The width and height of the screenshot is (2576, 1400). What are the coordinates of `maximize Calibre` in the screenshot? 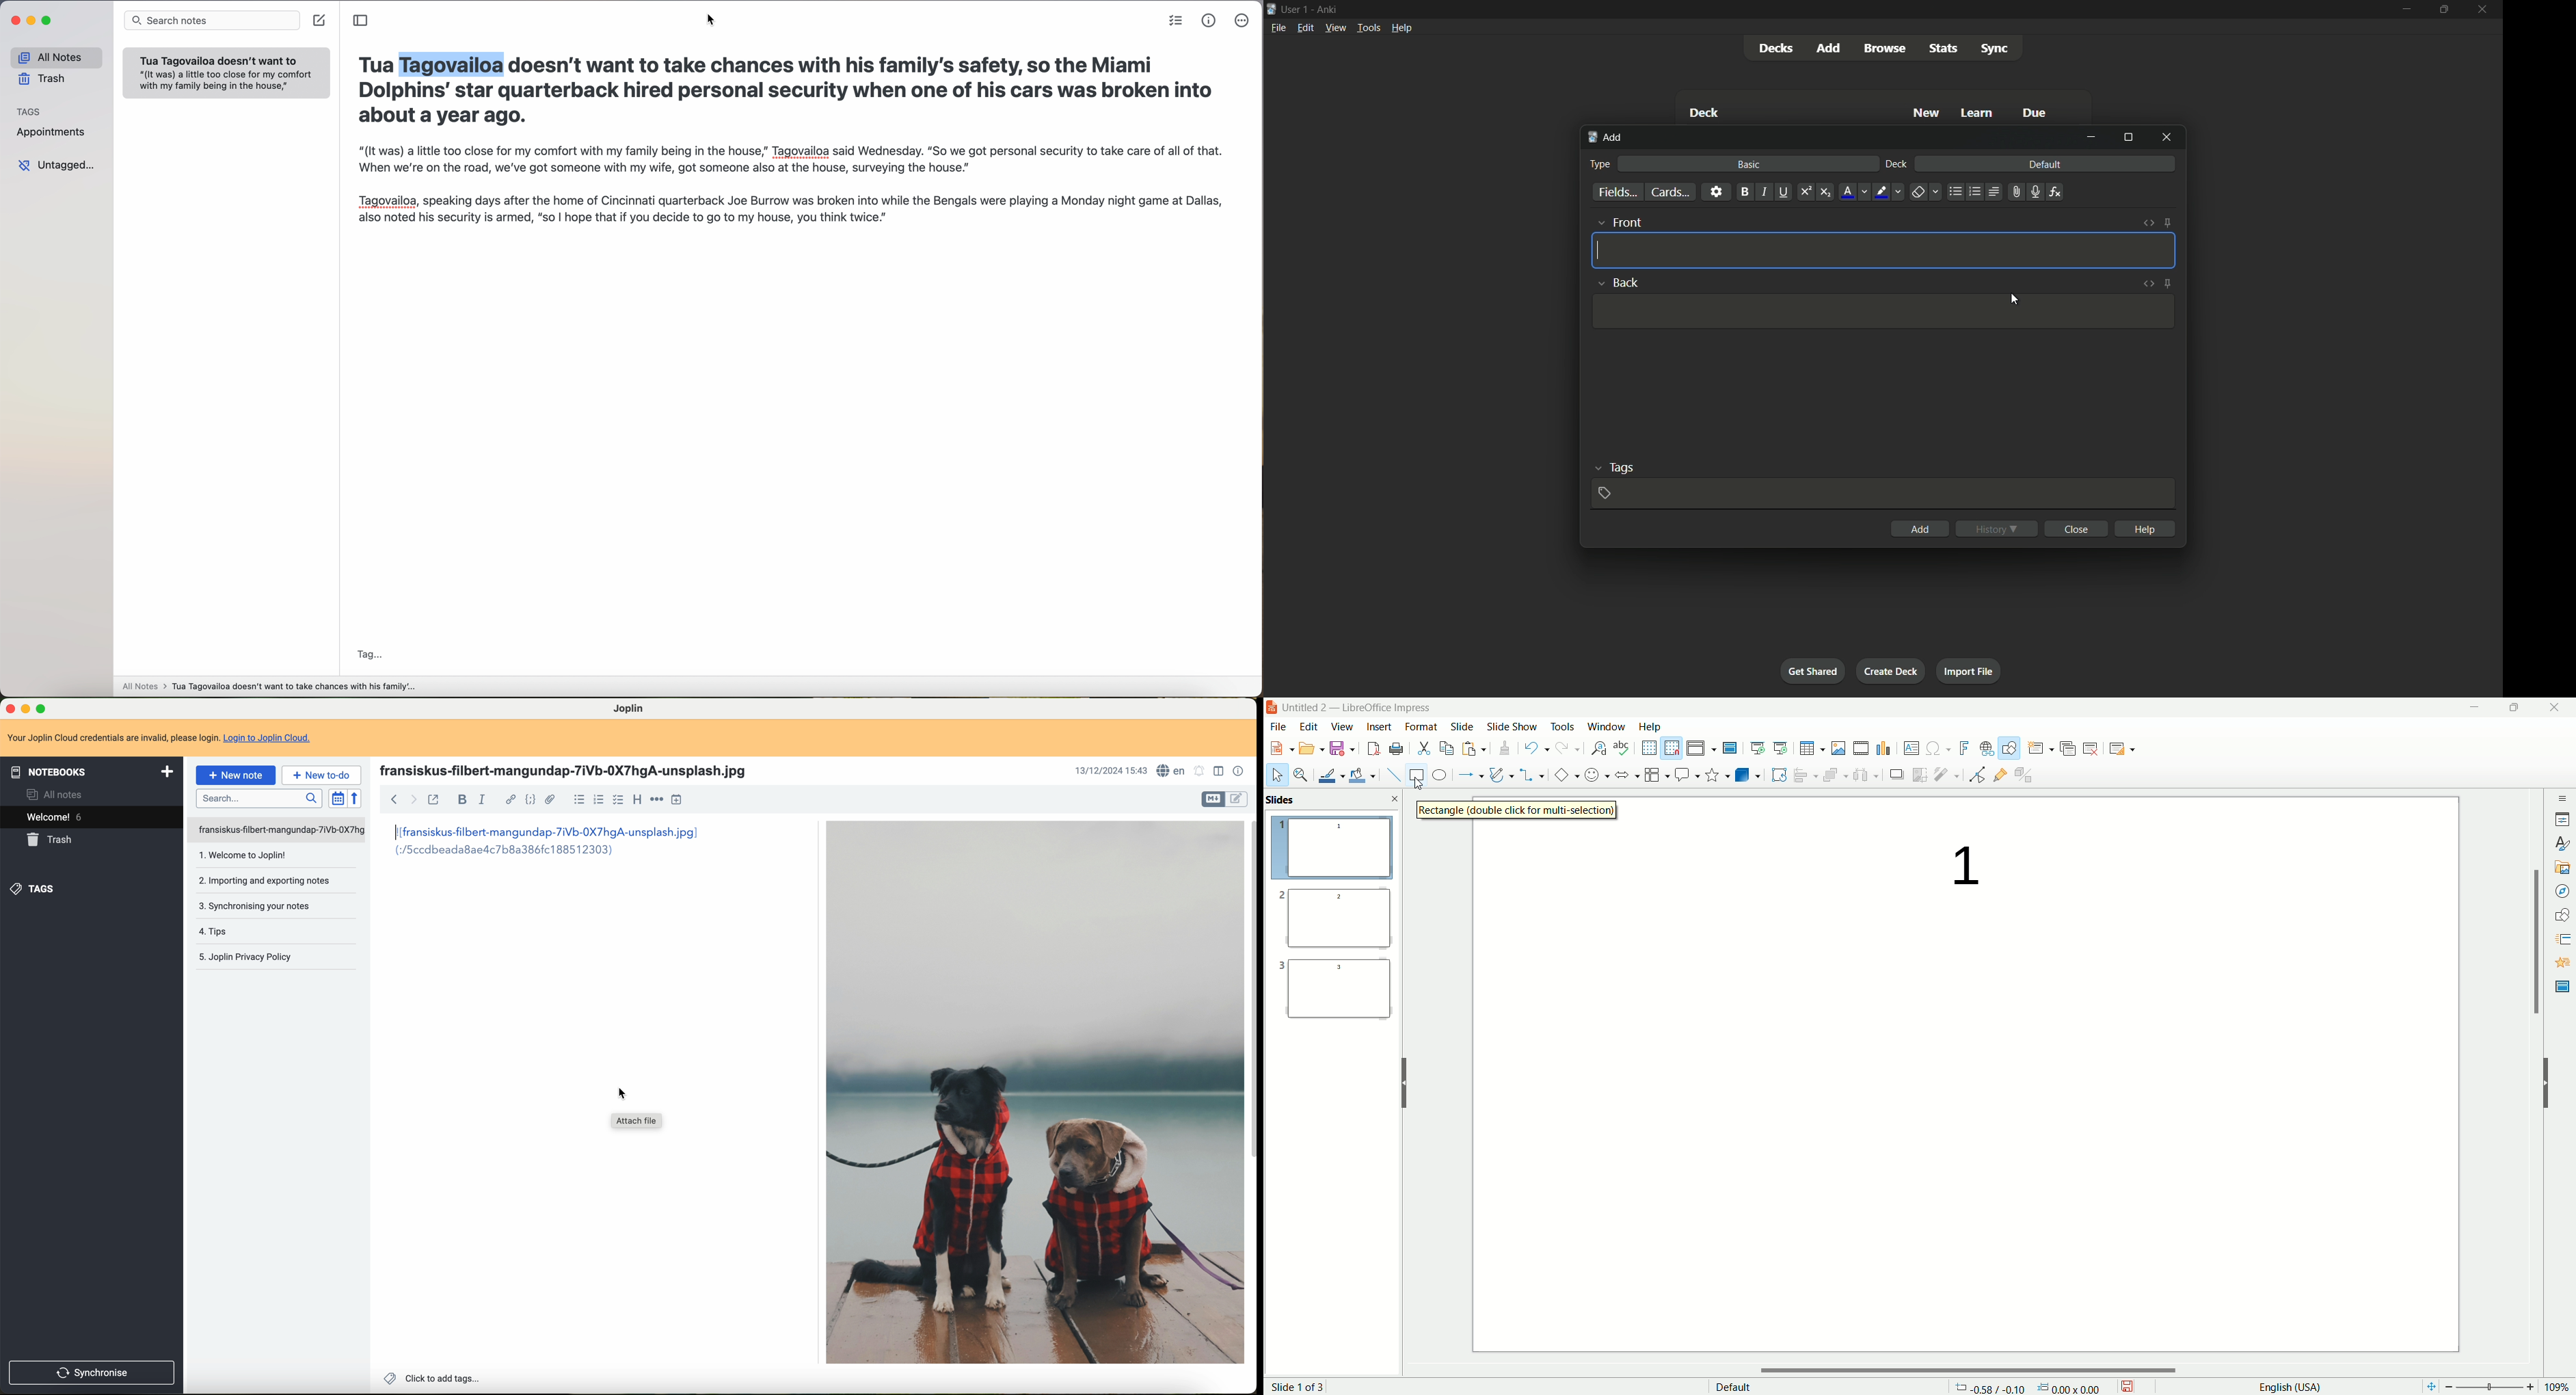 It's located at (43, 707).